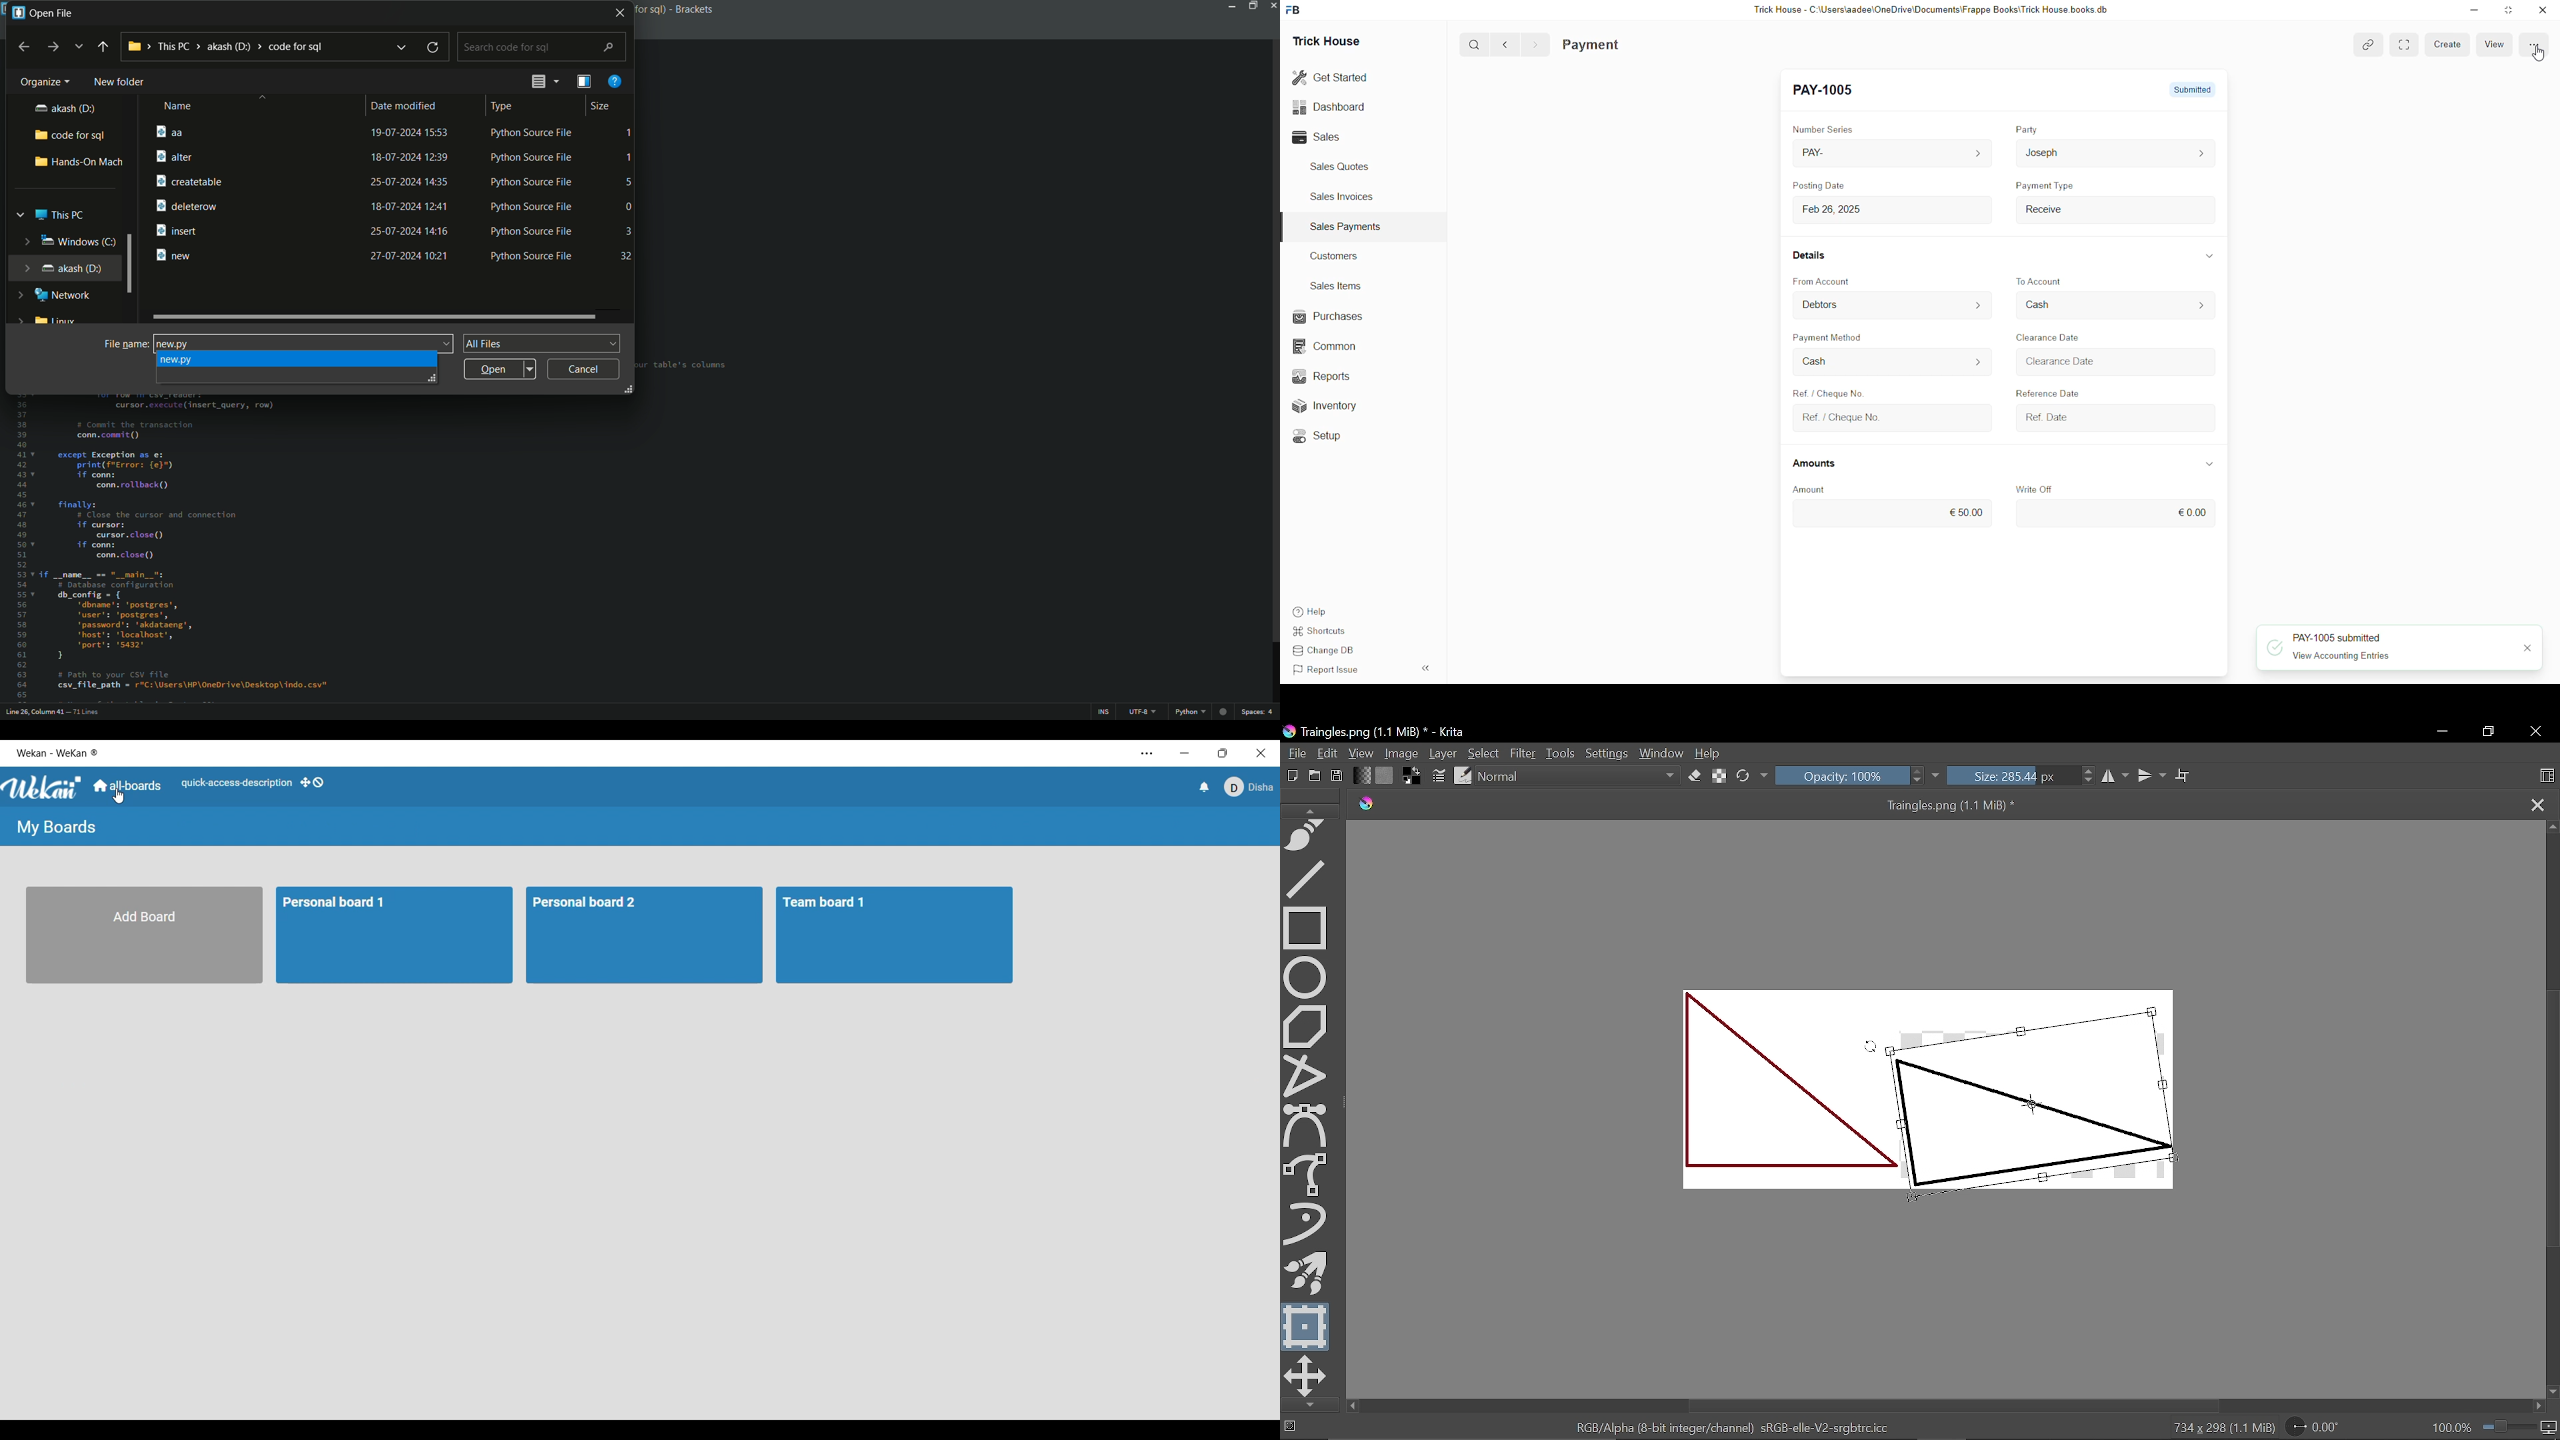  Describe the element at coordinates (78, 161) in the screenshot. I see `hands-on-mach` at that location.